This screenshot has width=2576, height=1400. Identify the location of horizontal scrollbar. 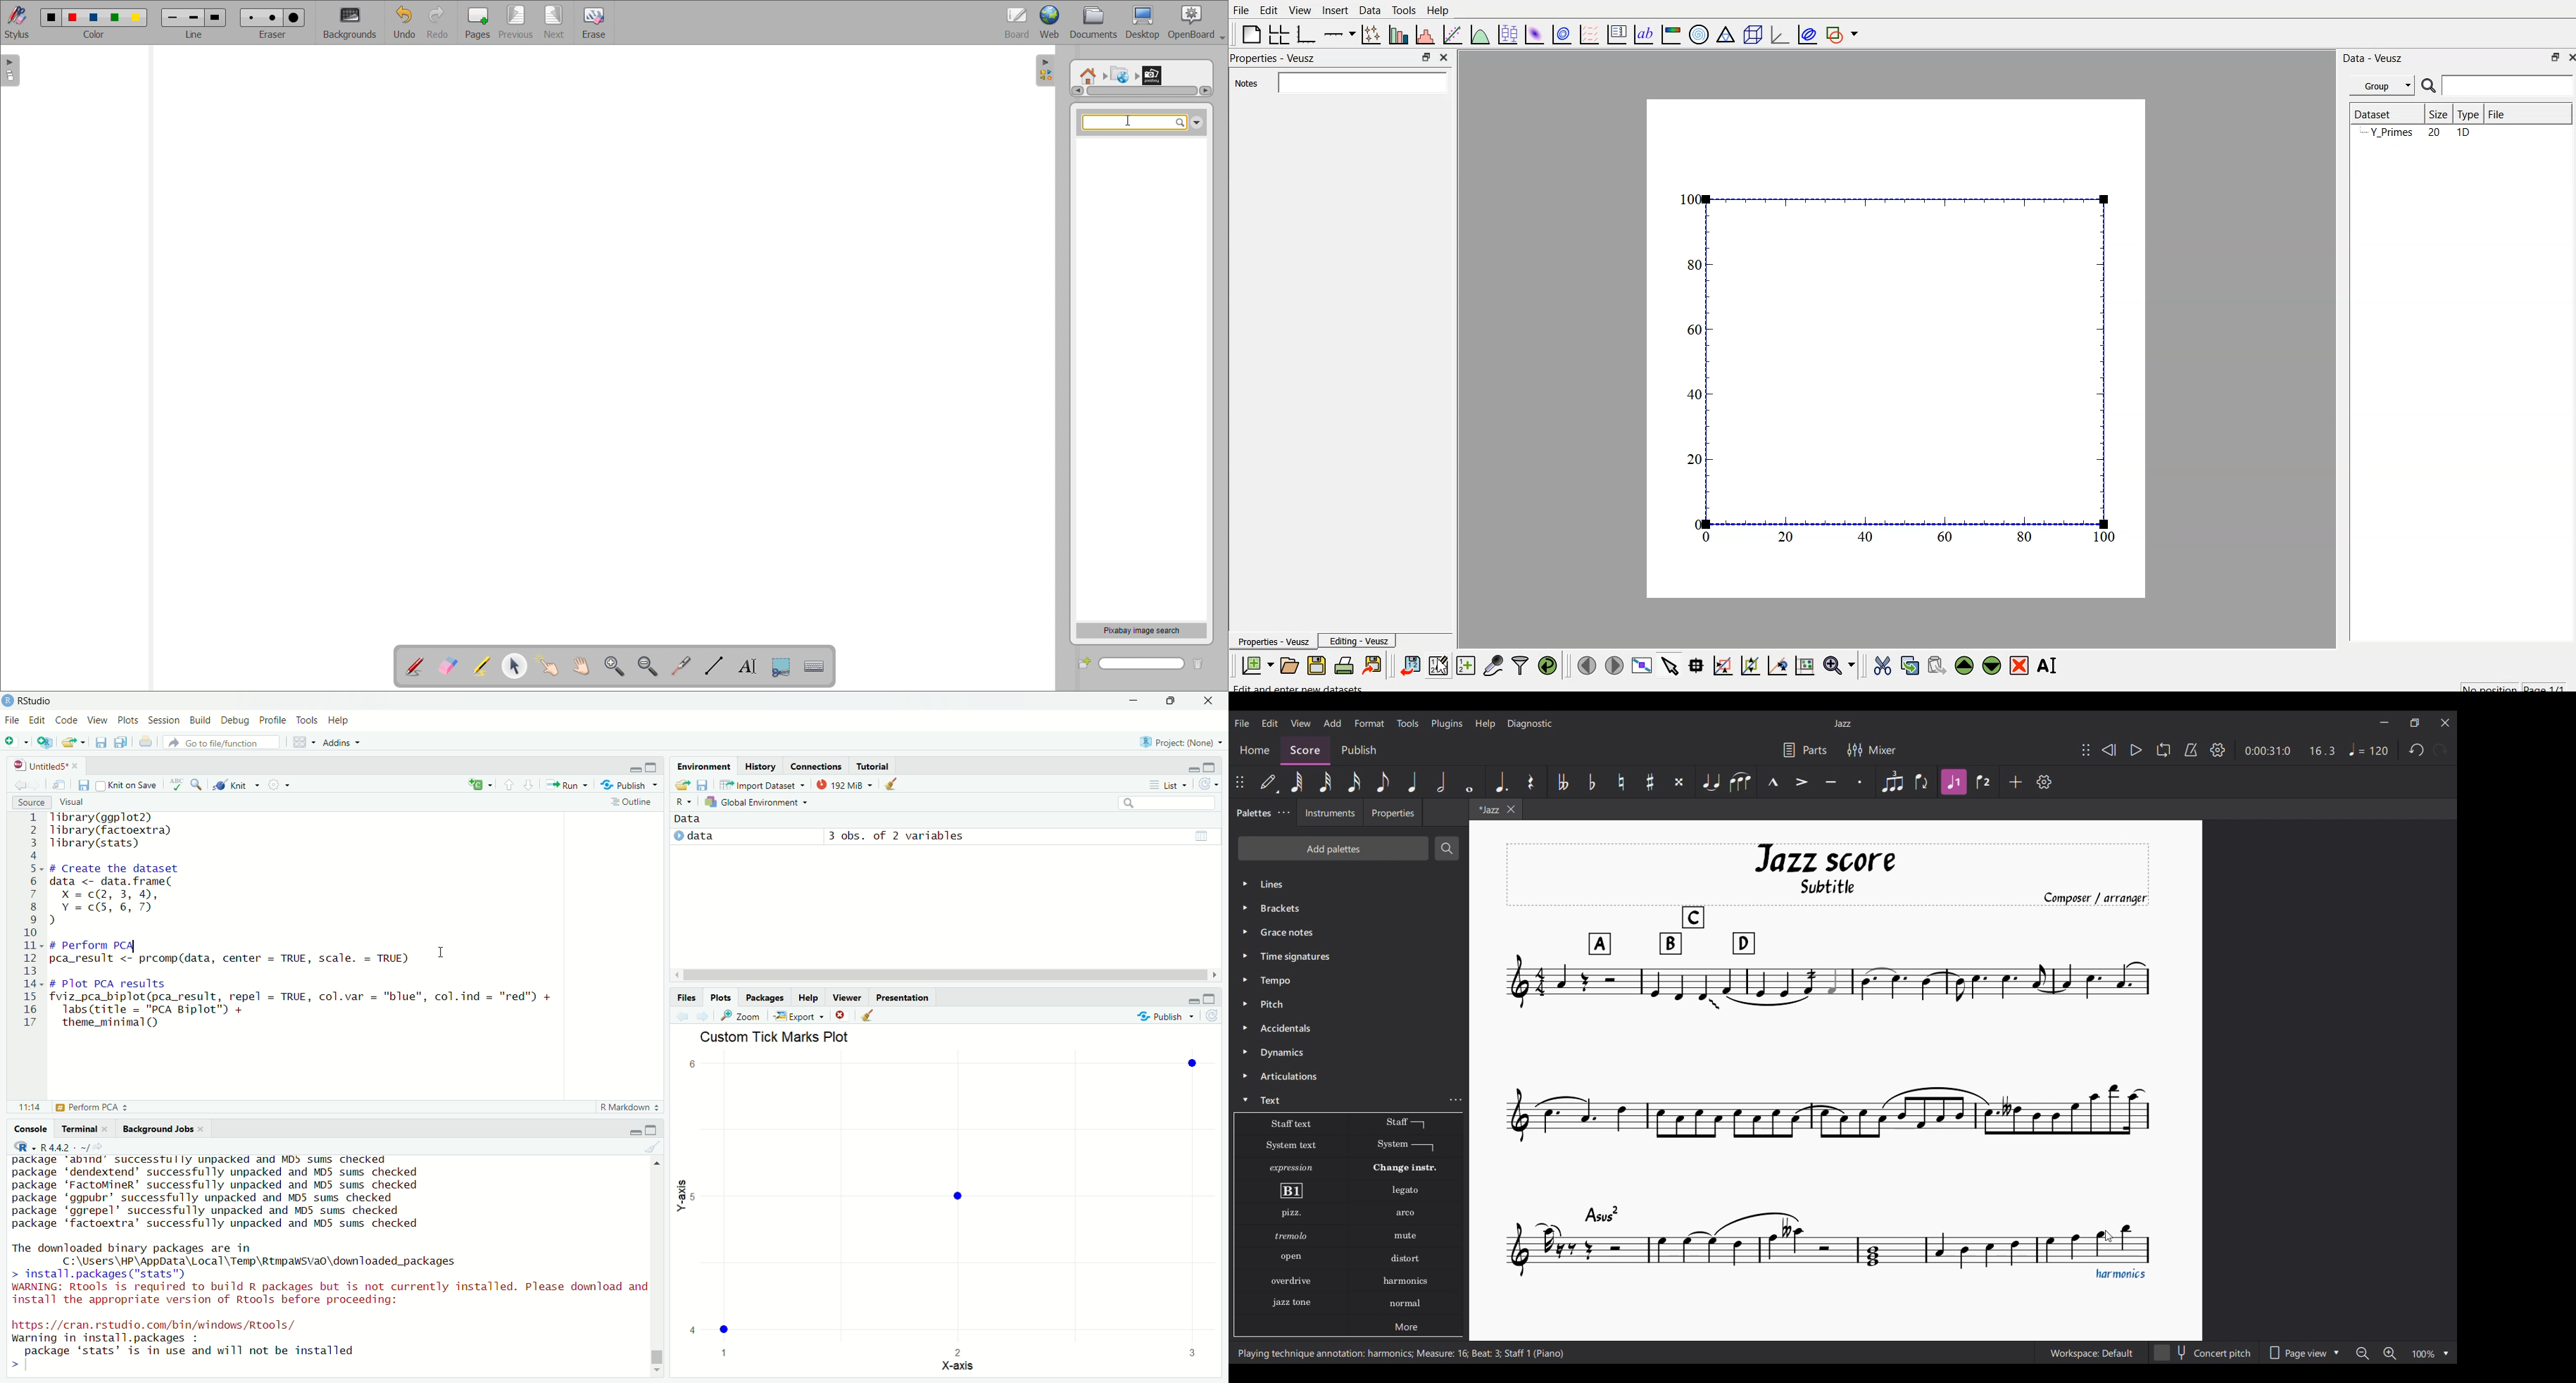
(945, 975).